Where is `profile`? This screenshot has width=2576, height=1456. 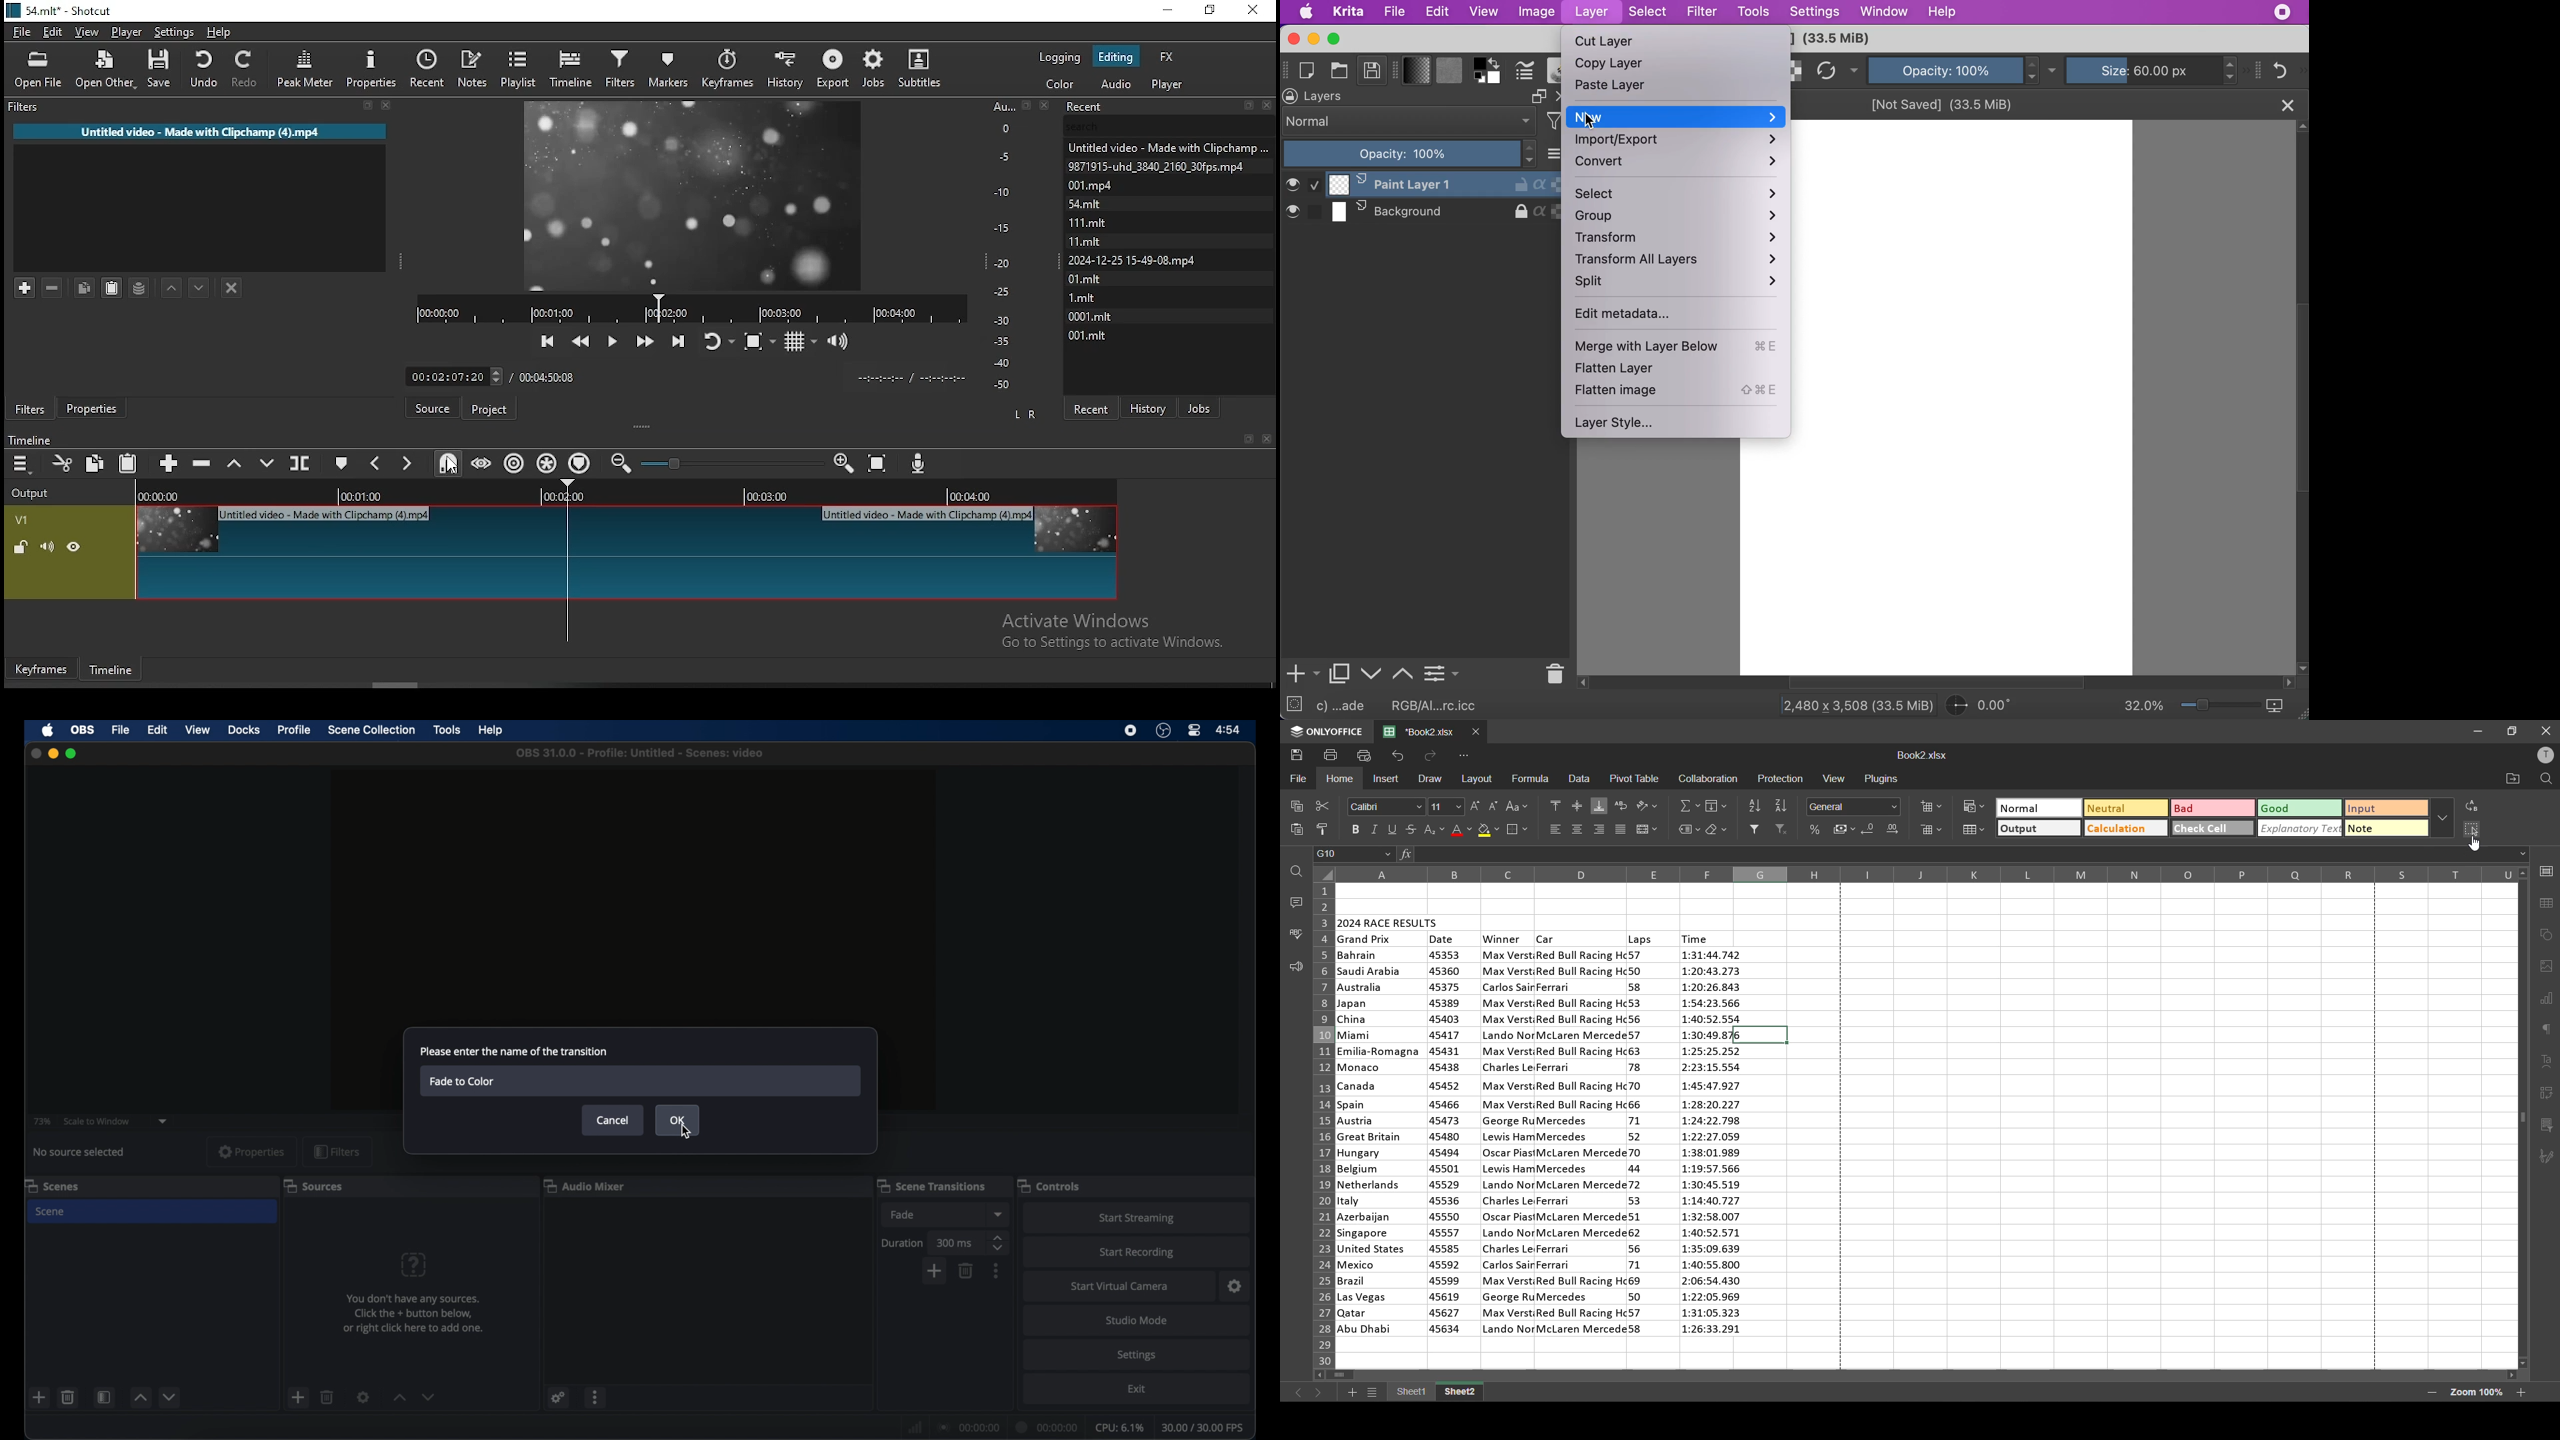
profile is located at coordinates (295, 731).